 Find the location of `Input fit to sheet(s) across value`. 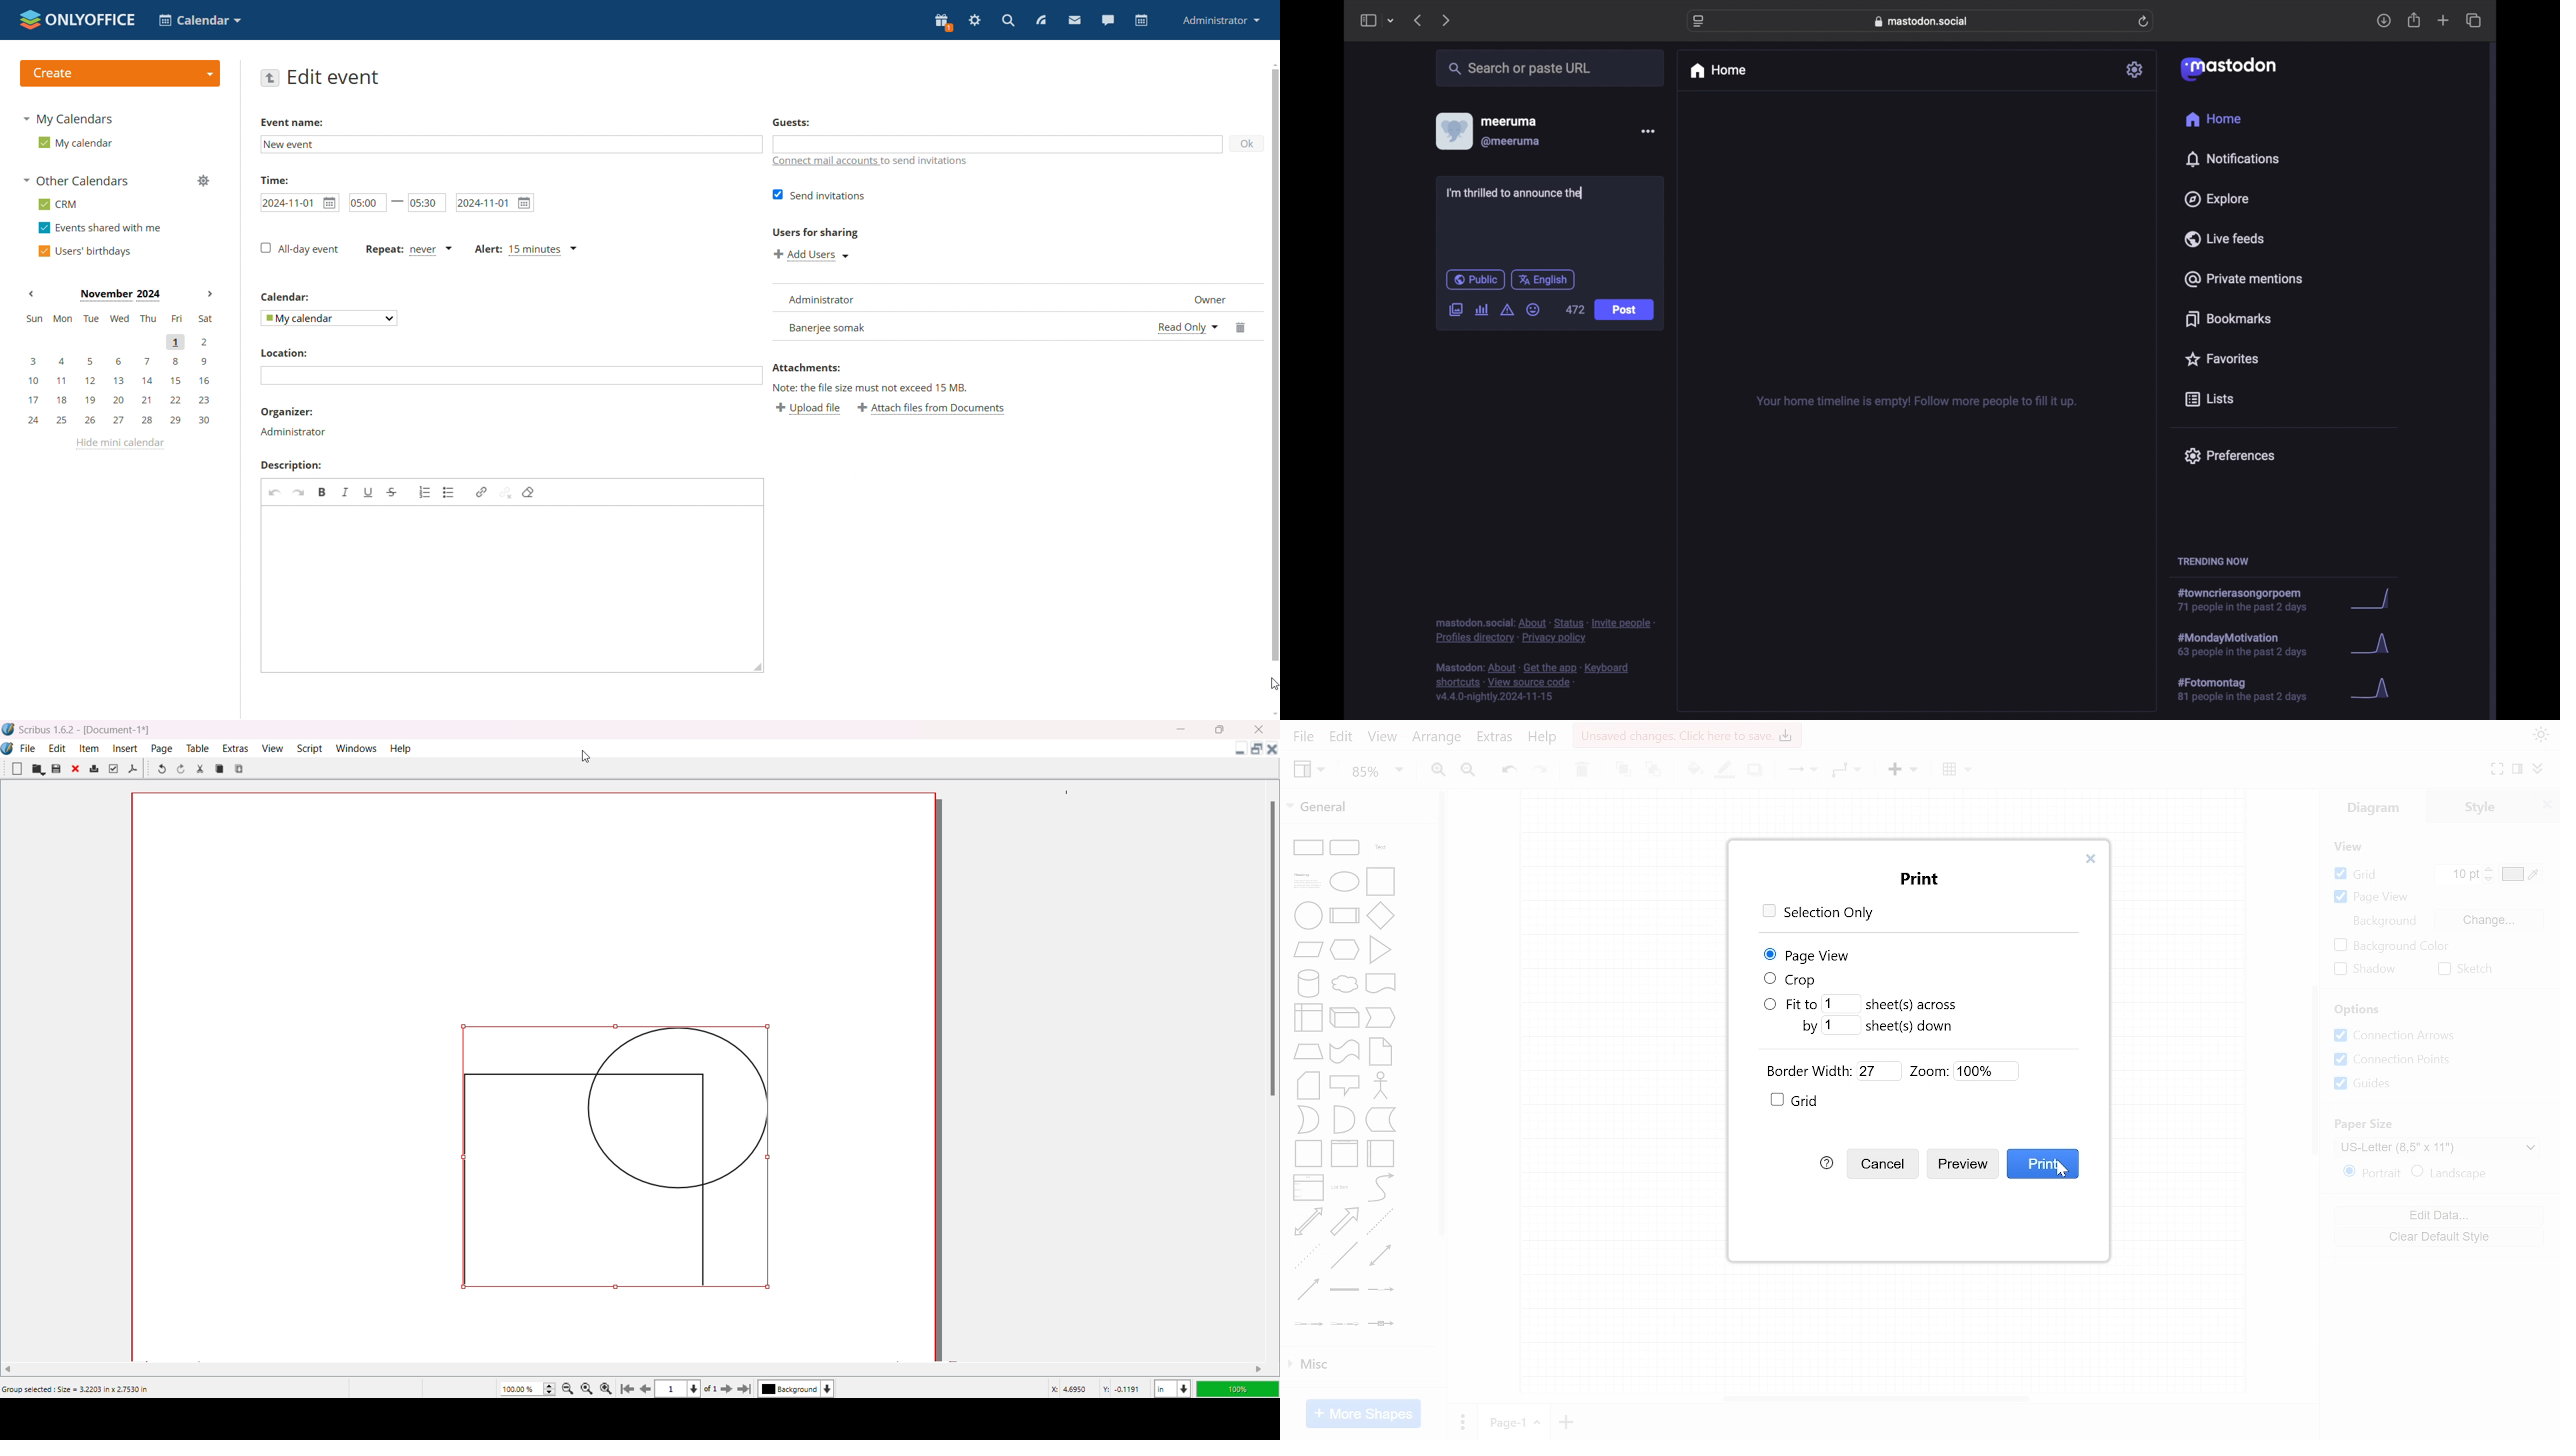

Input fit to sheet(s) across value is located at coordinates (1841, 1004).